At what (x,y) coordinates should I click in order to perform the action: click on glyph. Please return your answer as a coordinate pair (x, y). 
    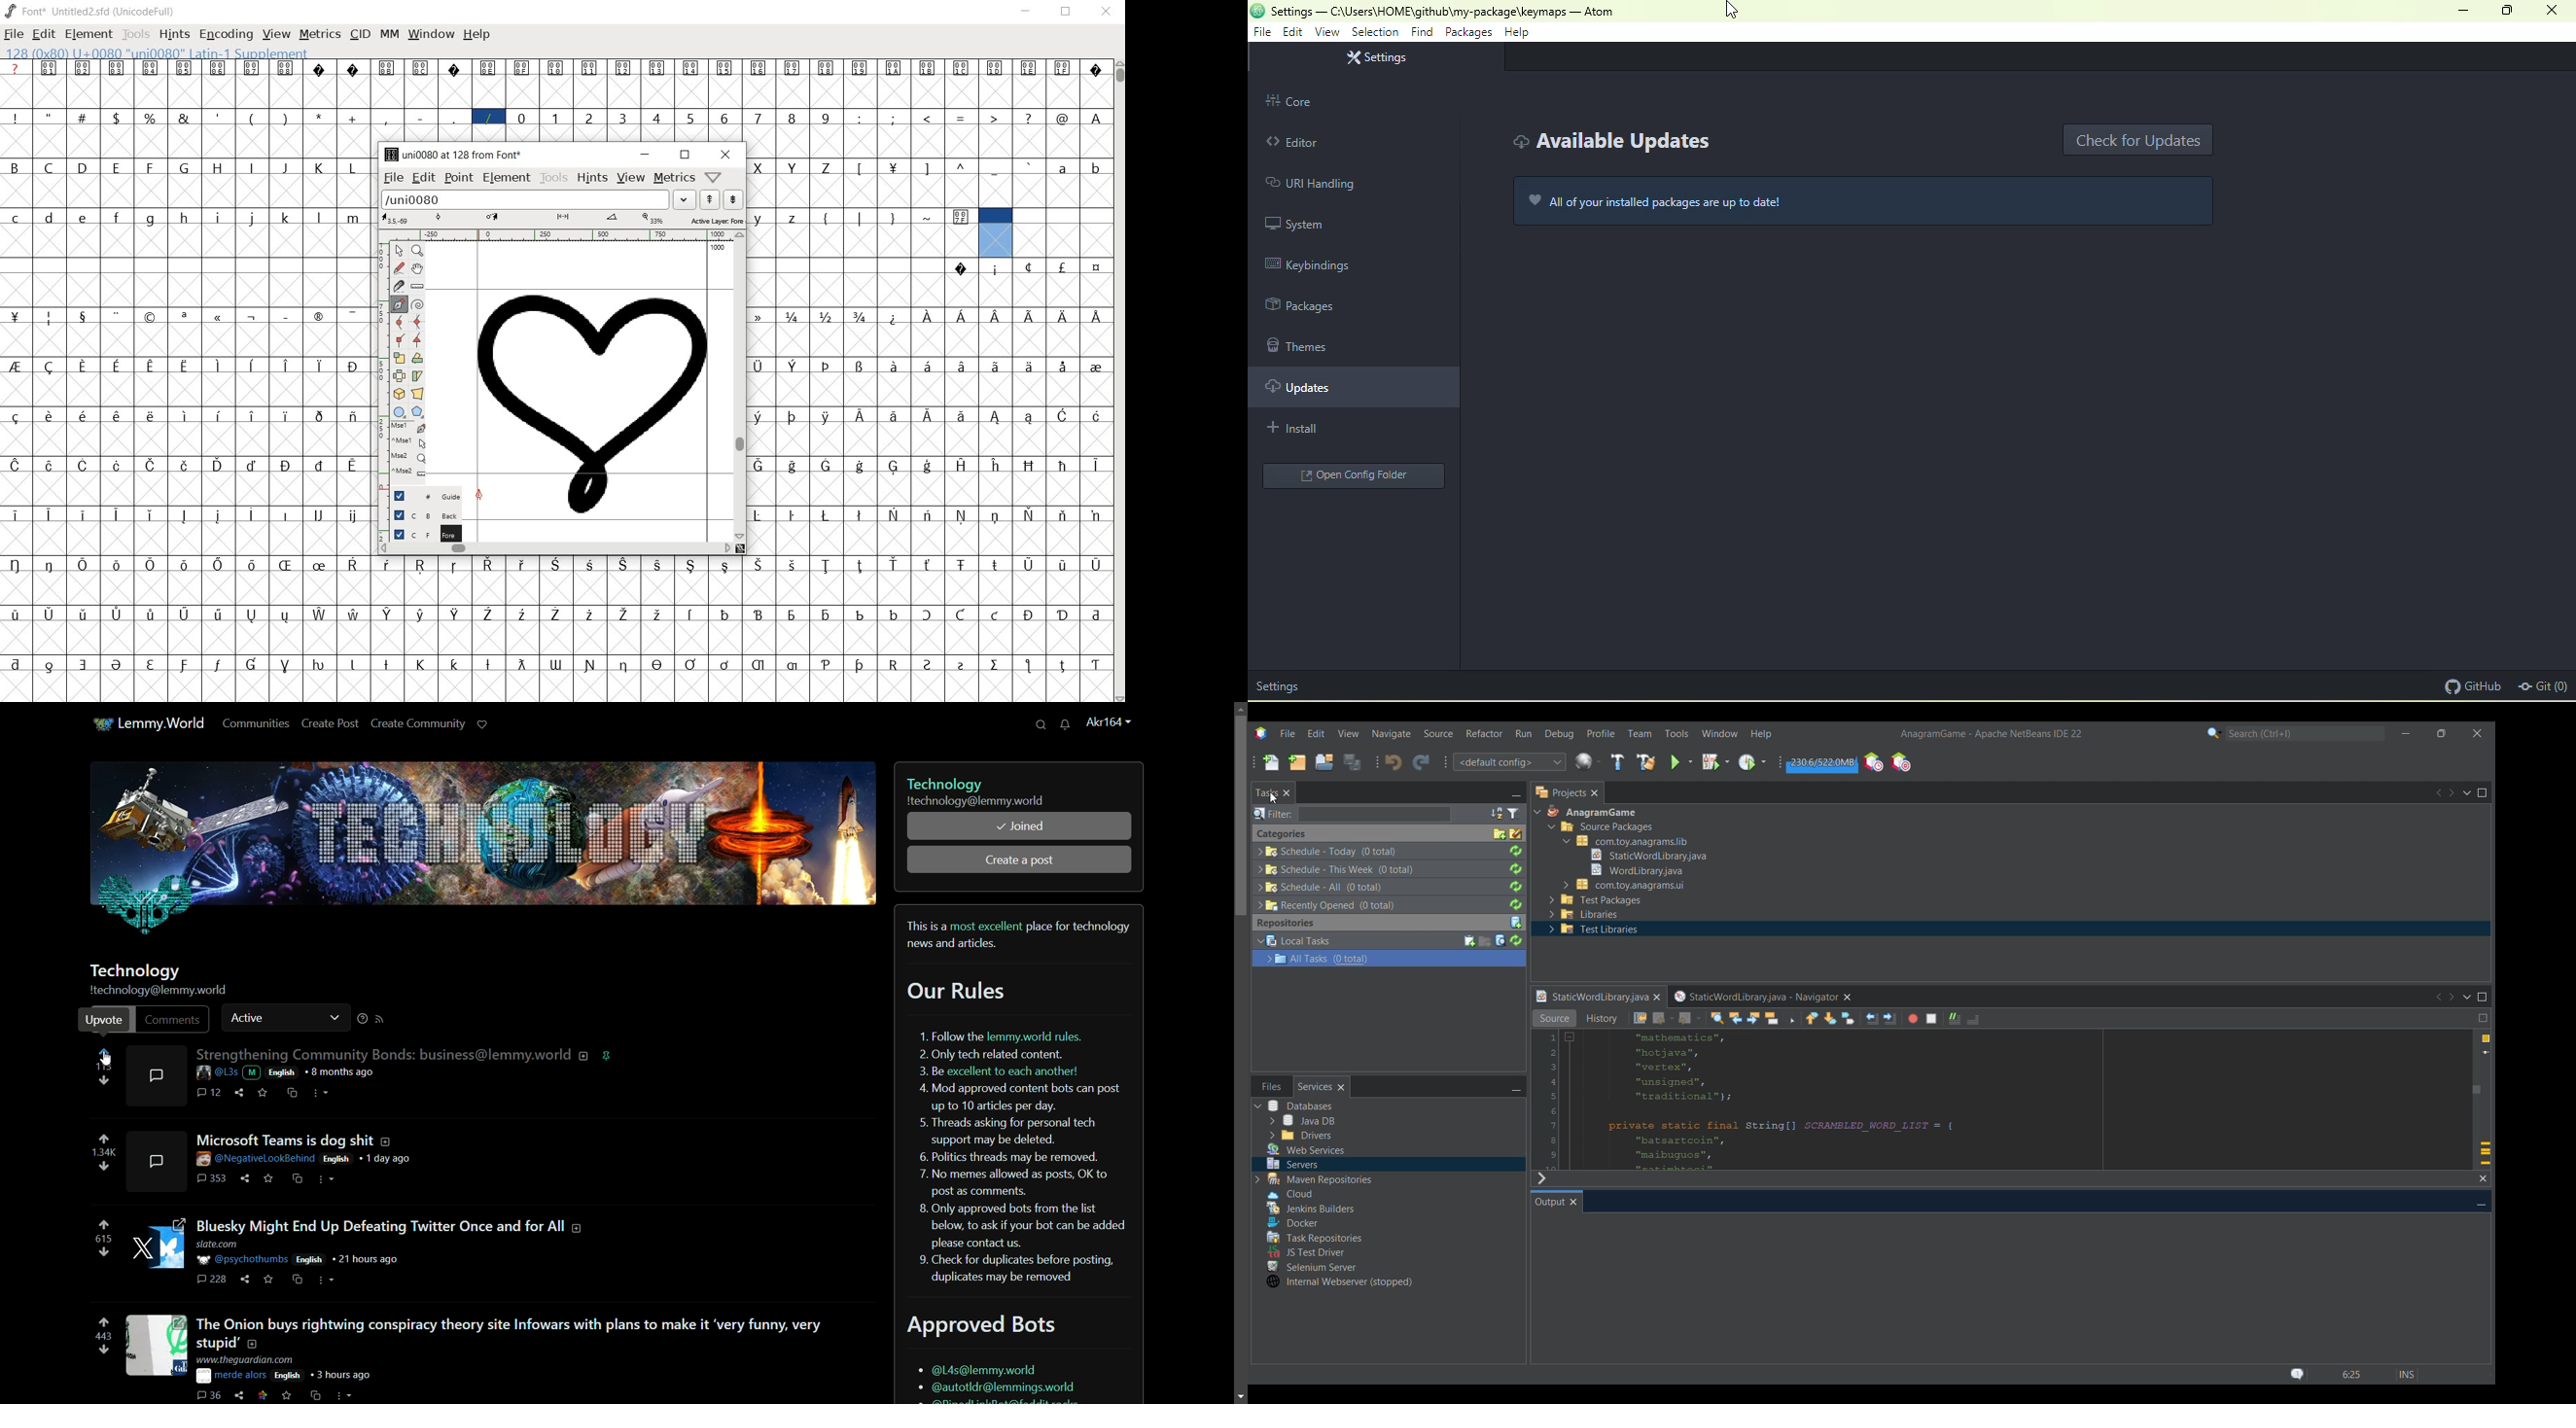
    Looking at the image, I should click on (793, 168).